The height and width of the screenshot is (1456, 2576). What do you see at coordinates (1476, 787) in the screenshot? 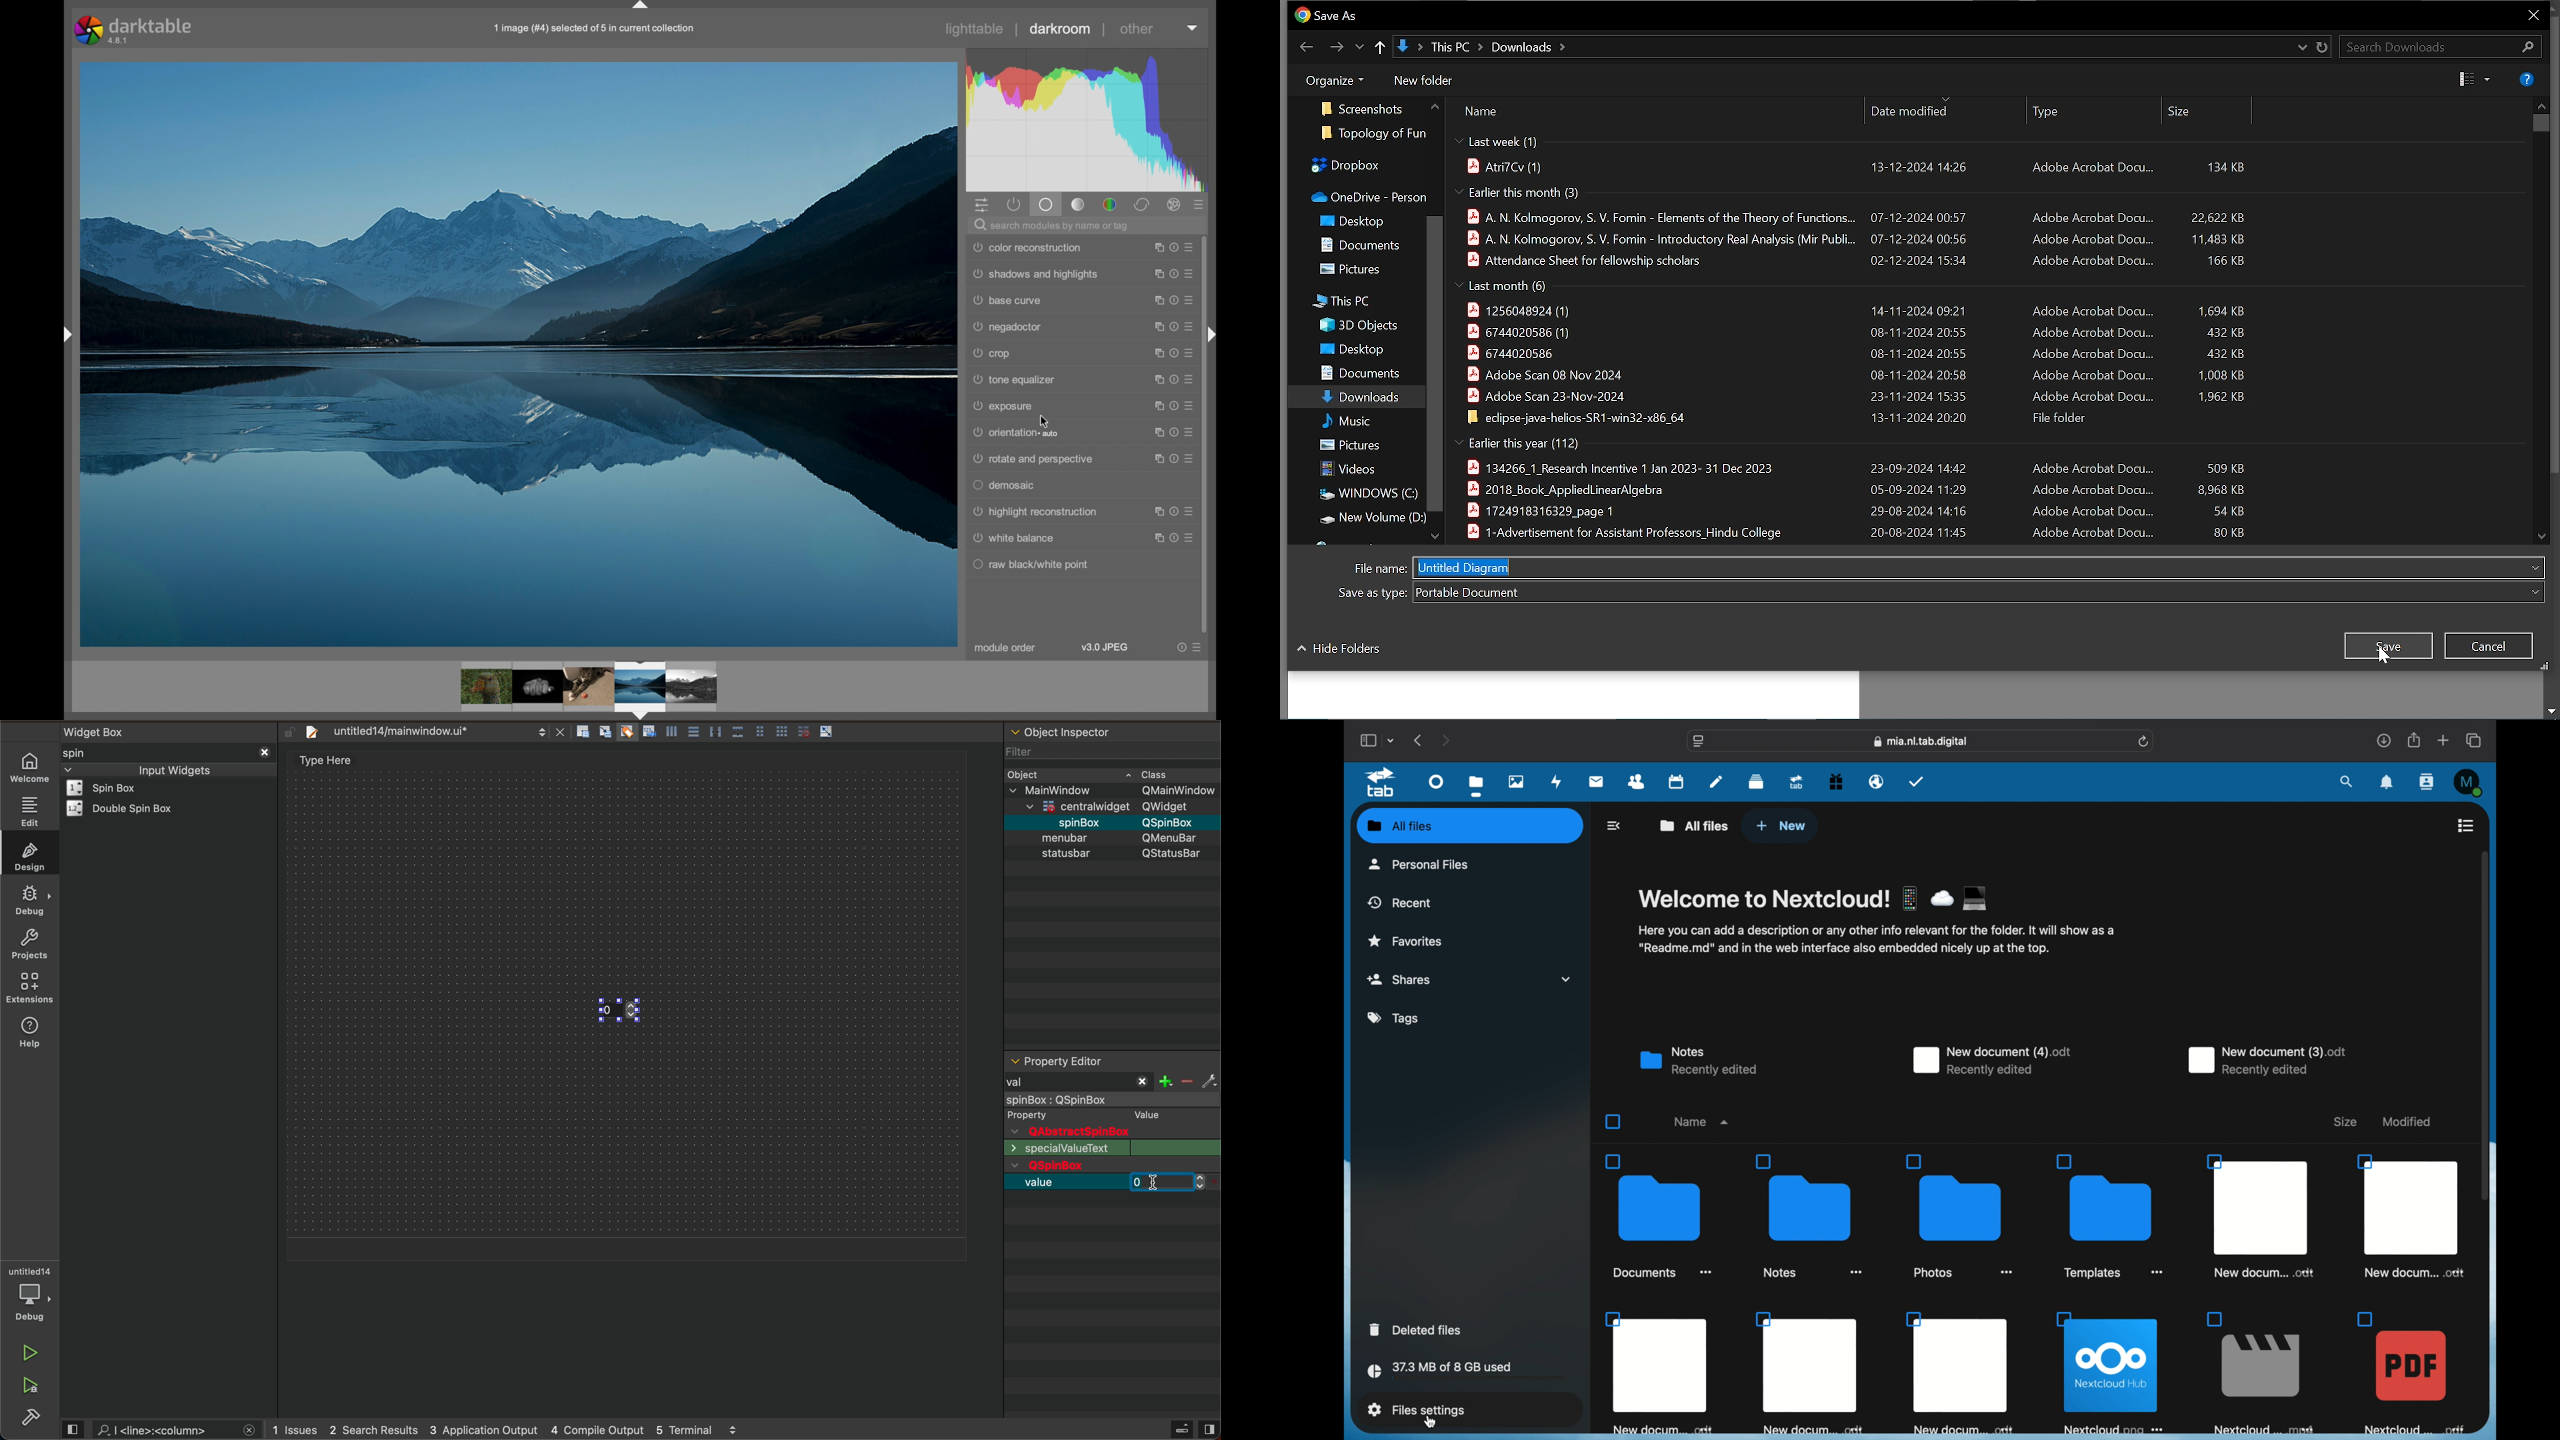
I see `files` at bounding box center [1476, 787].